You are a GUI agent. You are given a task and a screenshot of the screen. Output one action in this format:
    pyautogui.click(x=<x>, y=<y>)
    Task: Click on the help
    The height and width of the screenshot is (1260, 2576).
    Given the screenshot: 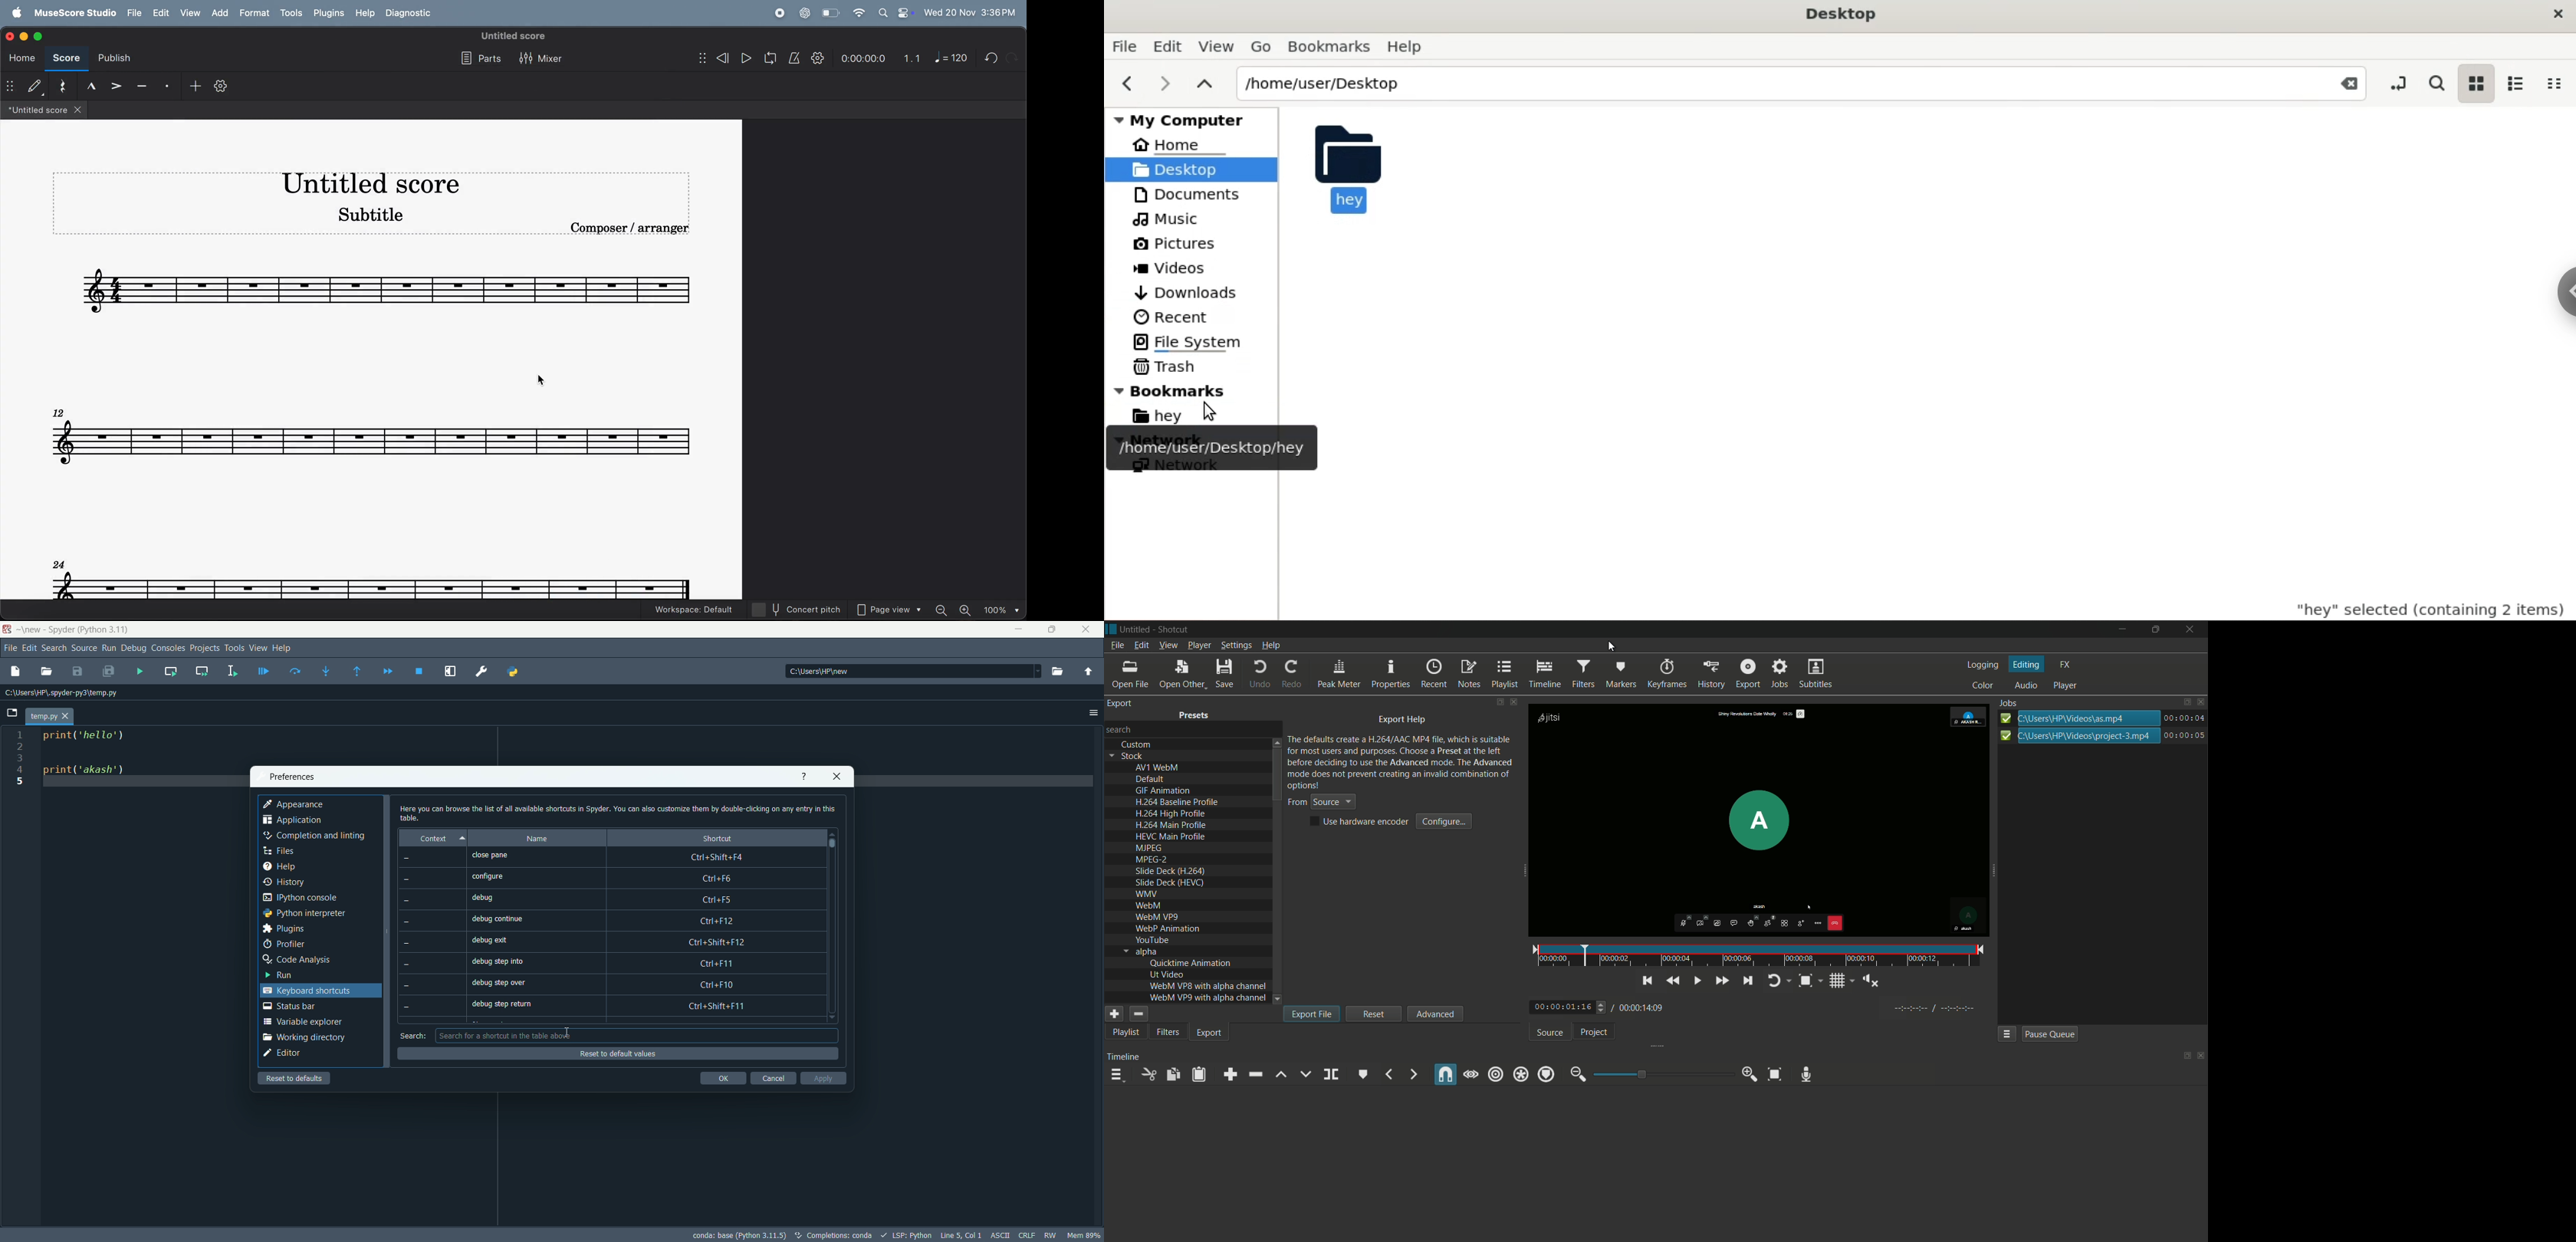 What is the action you would take?
    pyautogui.click(x=803, y=777)
    